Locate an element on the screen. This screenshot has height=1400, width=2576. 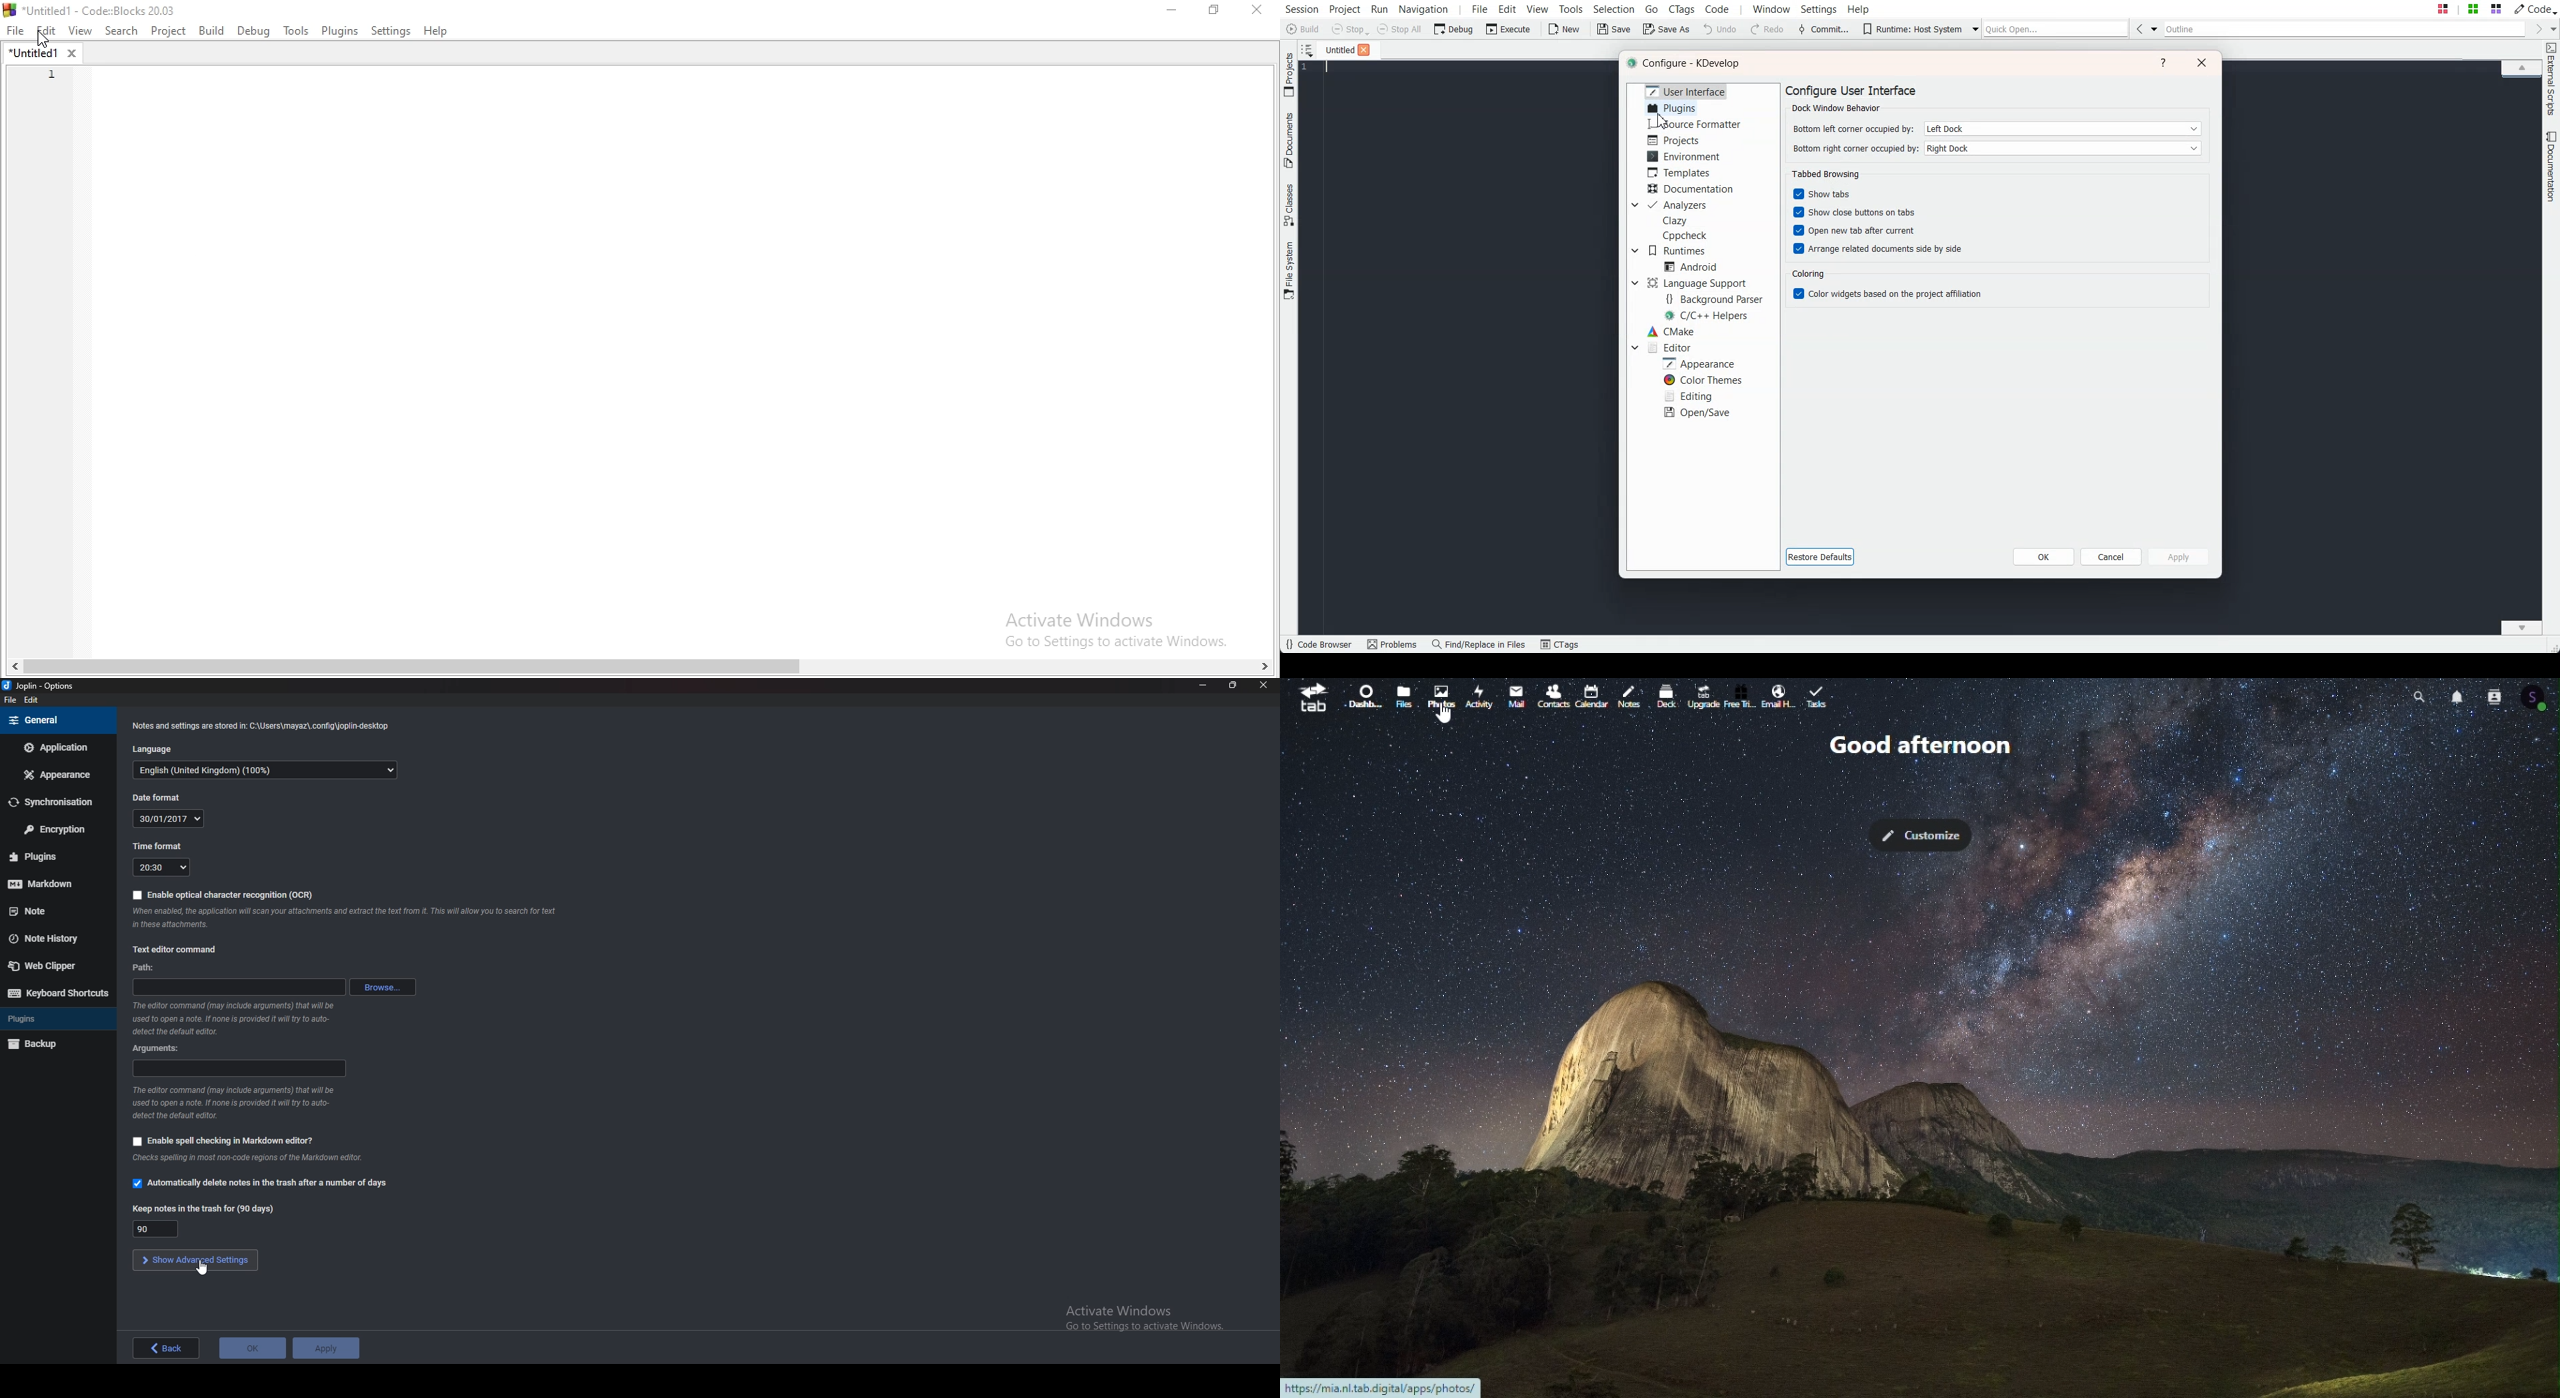
Synchronization is located at coordinates (53, 801).